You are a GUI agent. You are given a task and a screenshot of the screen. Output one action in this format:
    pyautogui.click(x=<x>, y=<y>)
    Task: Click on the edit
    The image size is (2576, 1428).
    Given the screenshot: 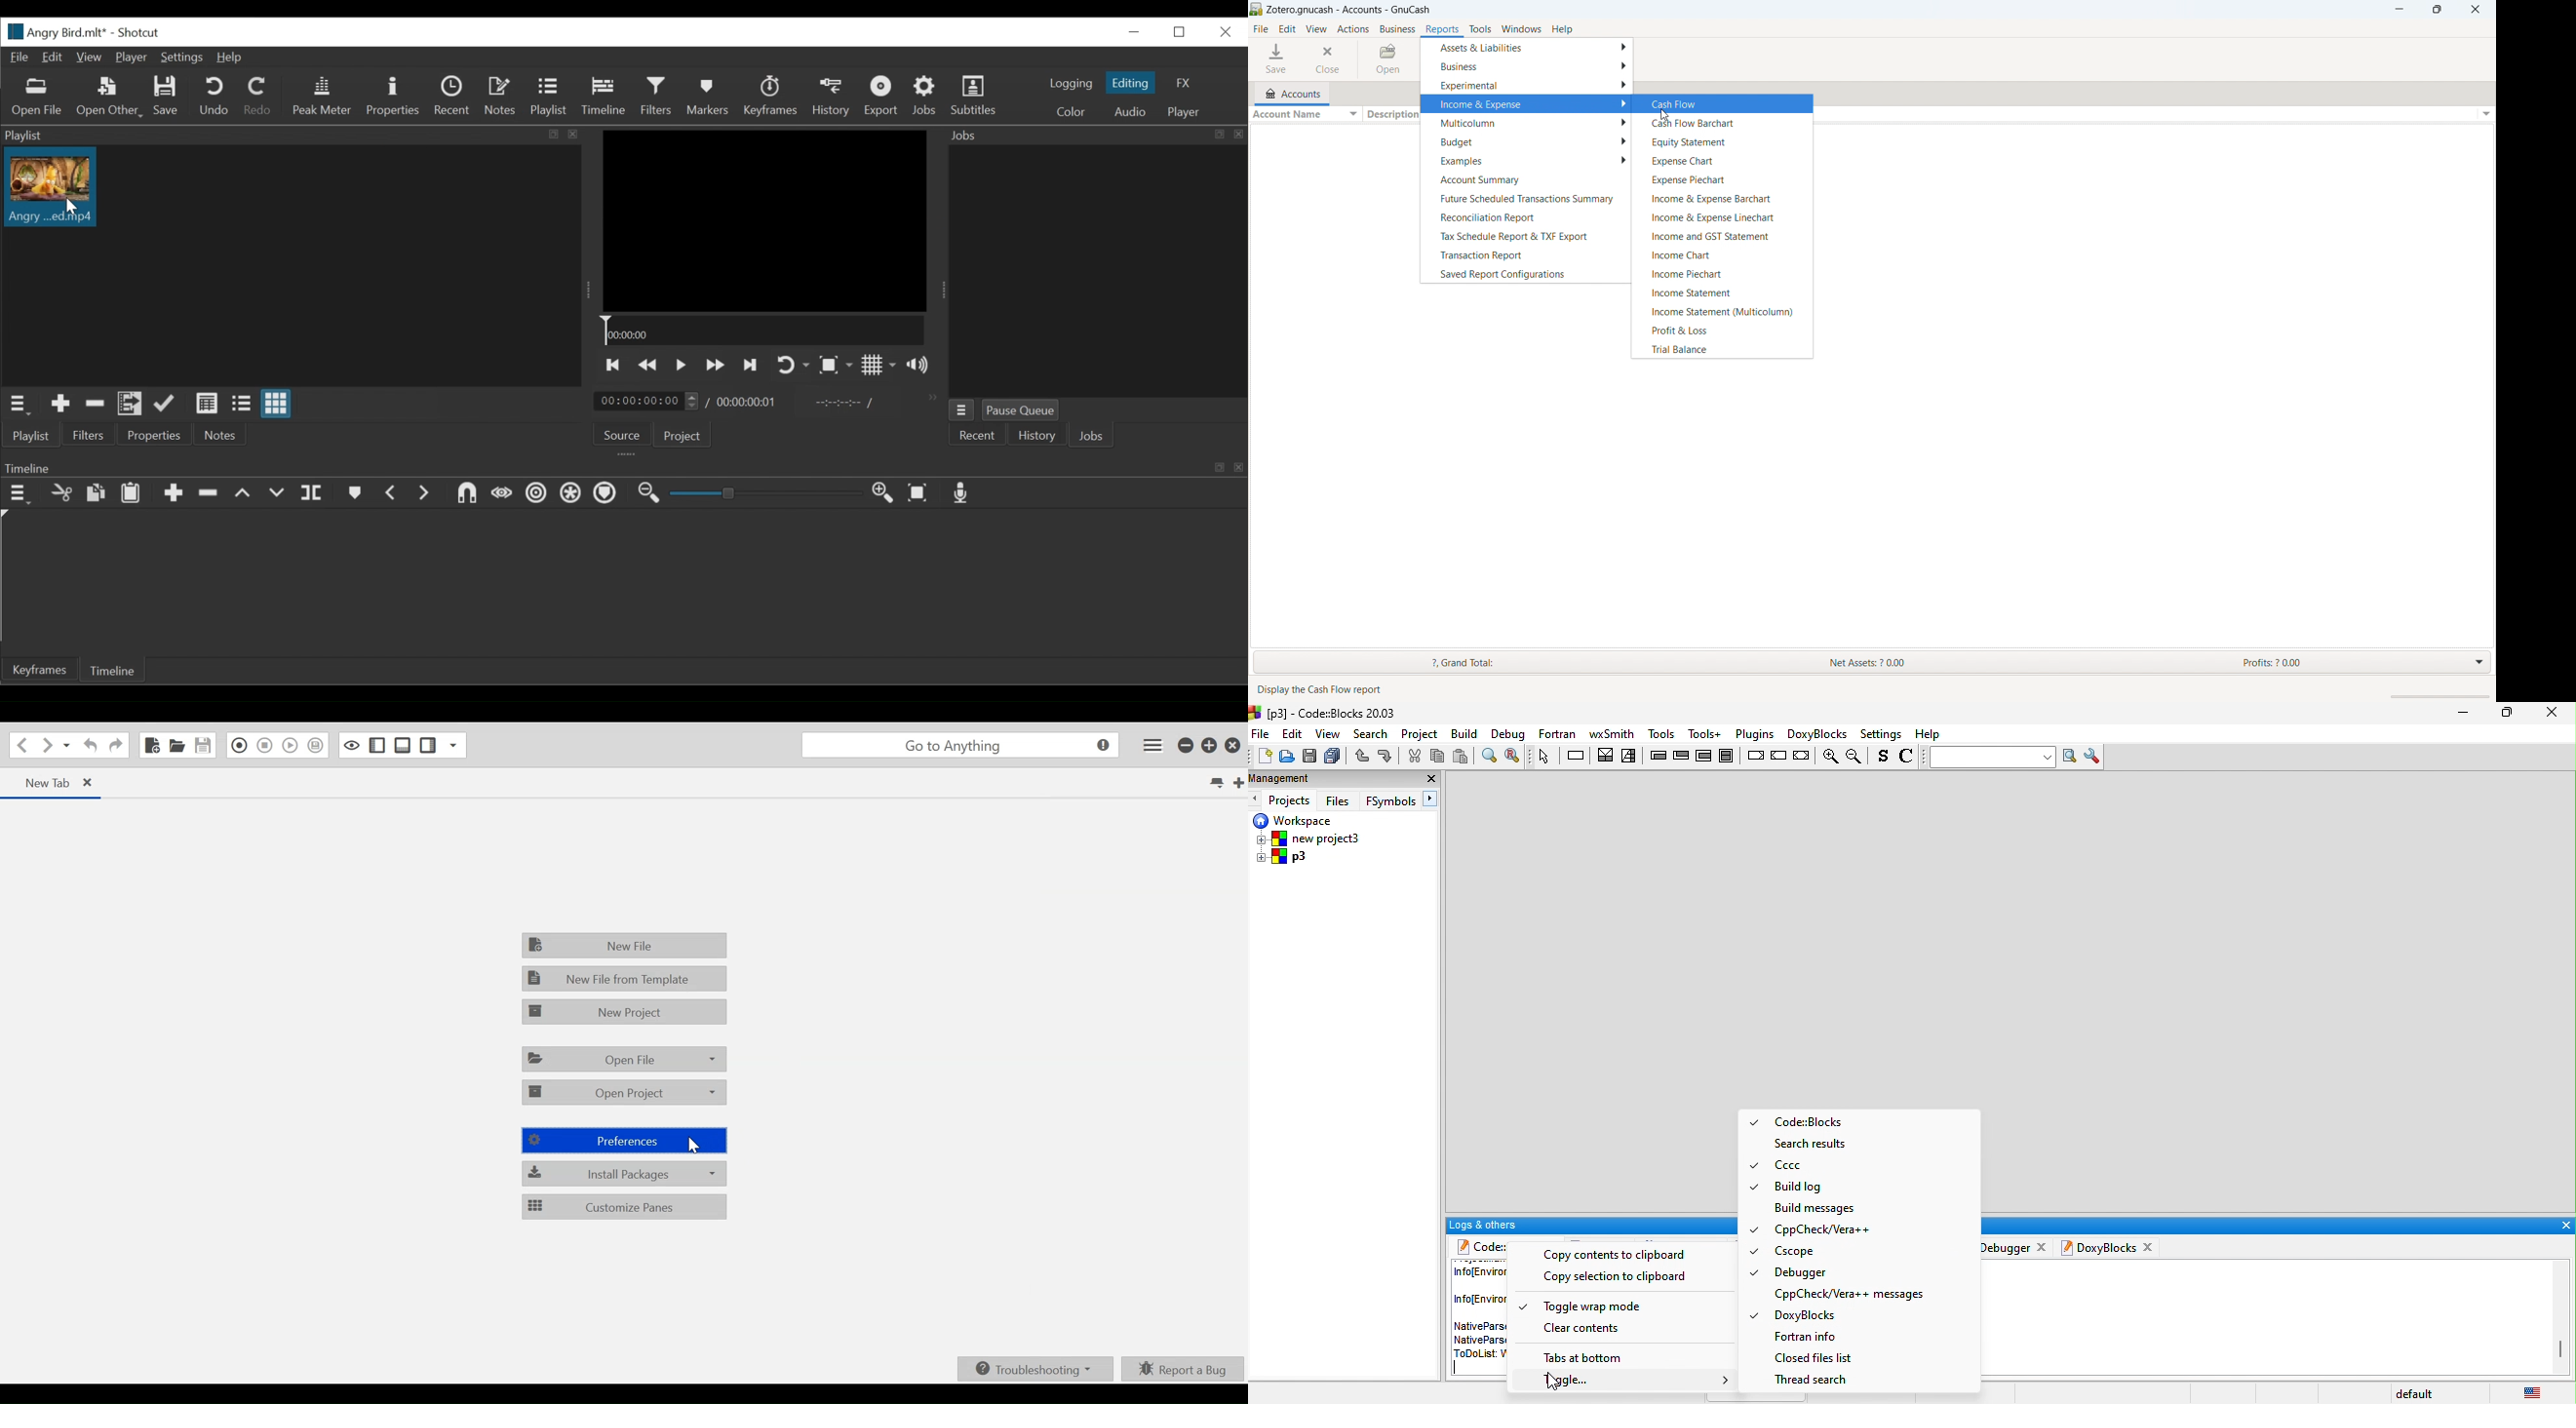 What is the action you would take?
    pyautogui.click(x=1288, y=29)
    